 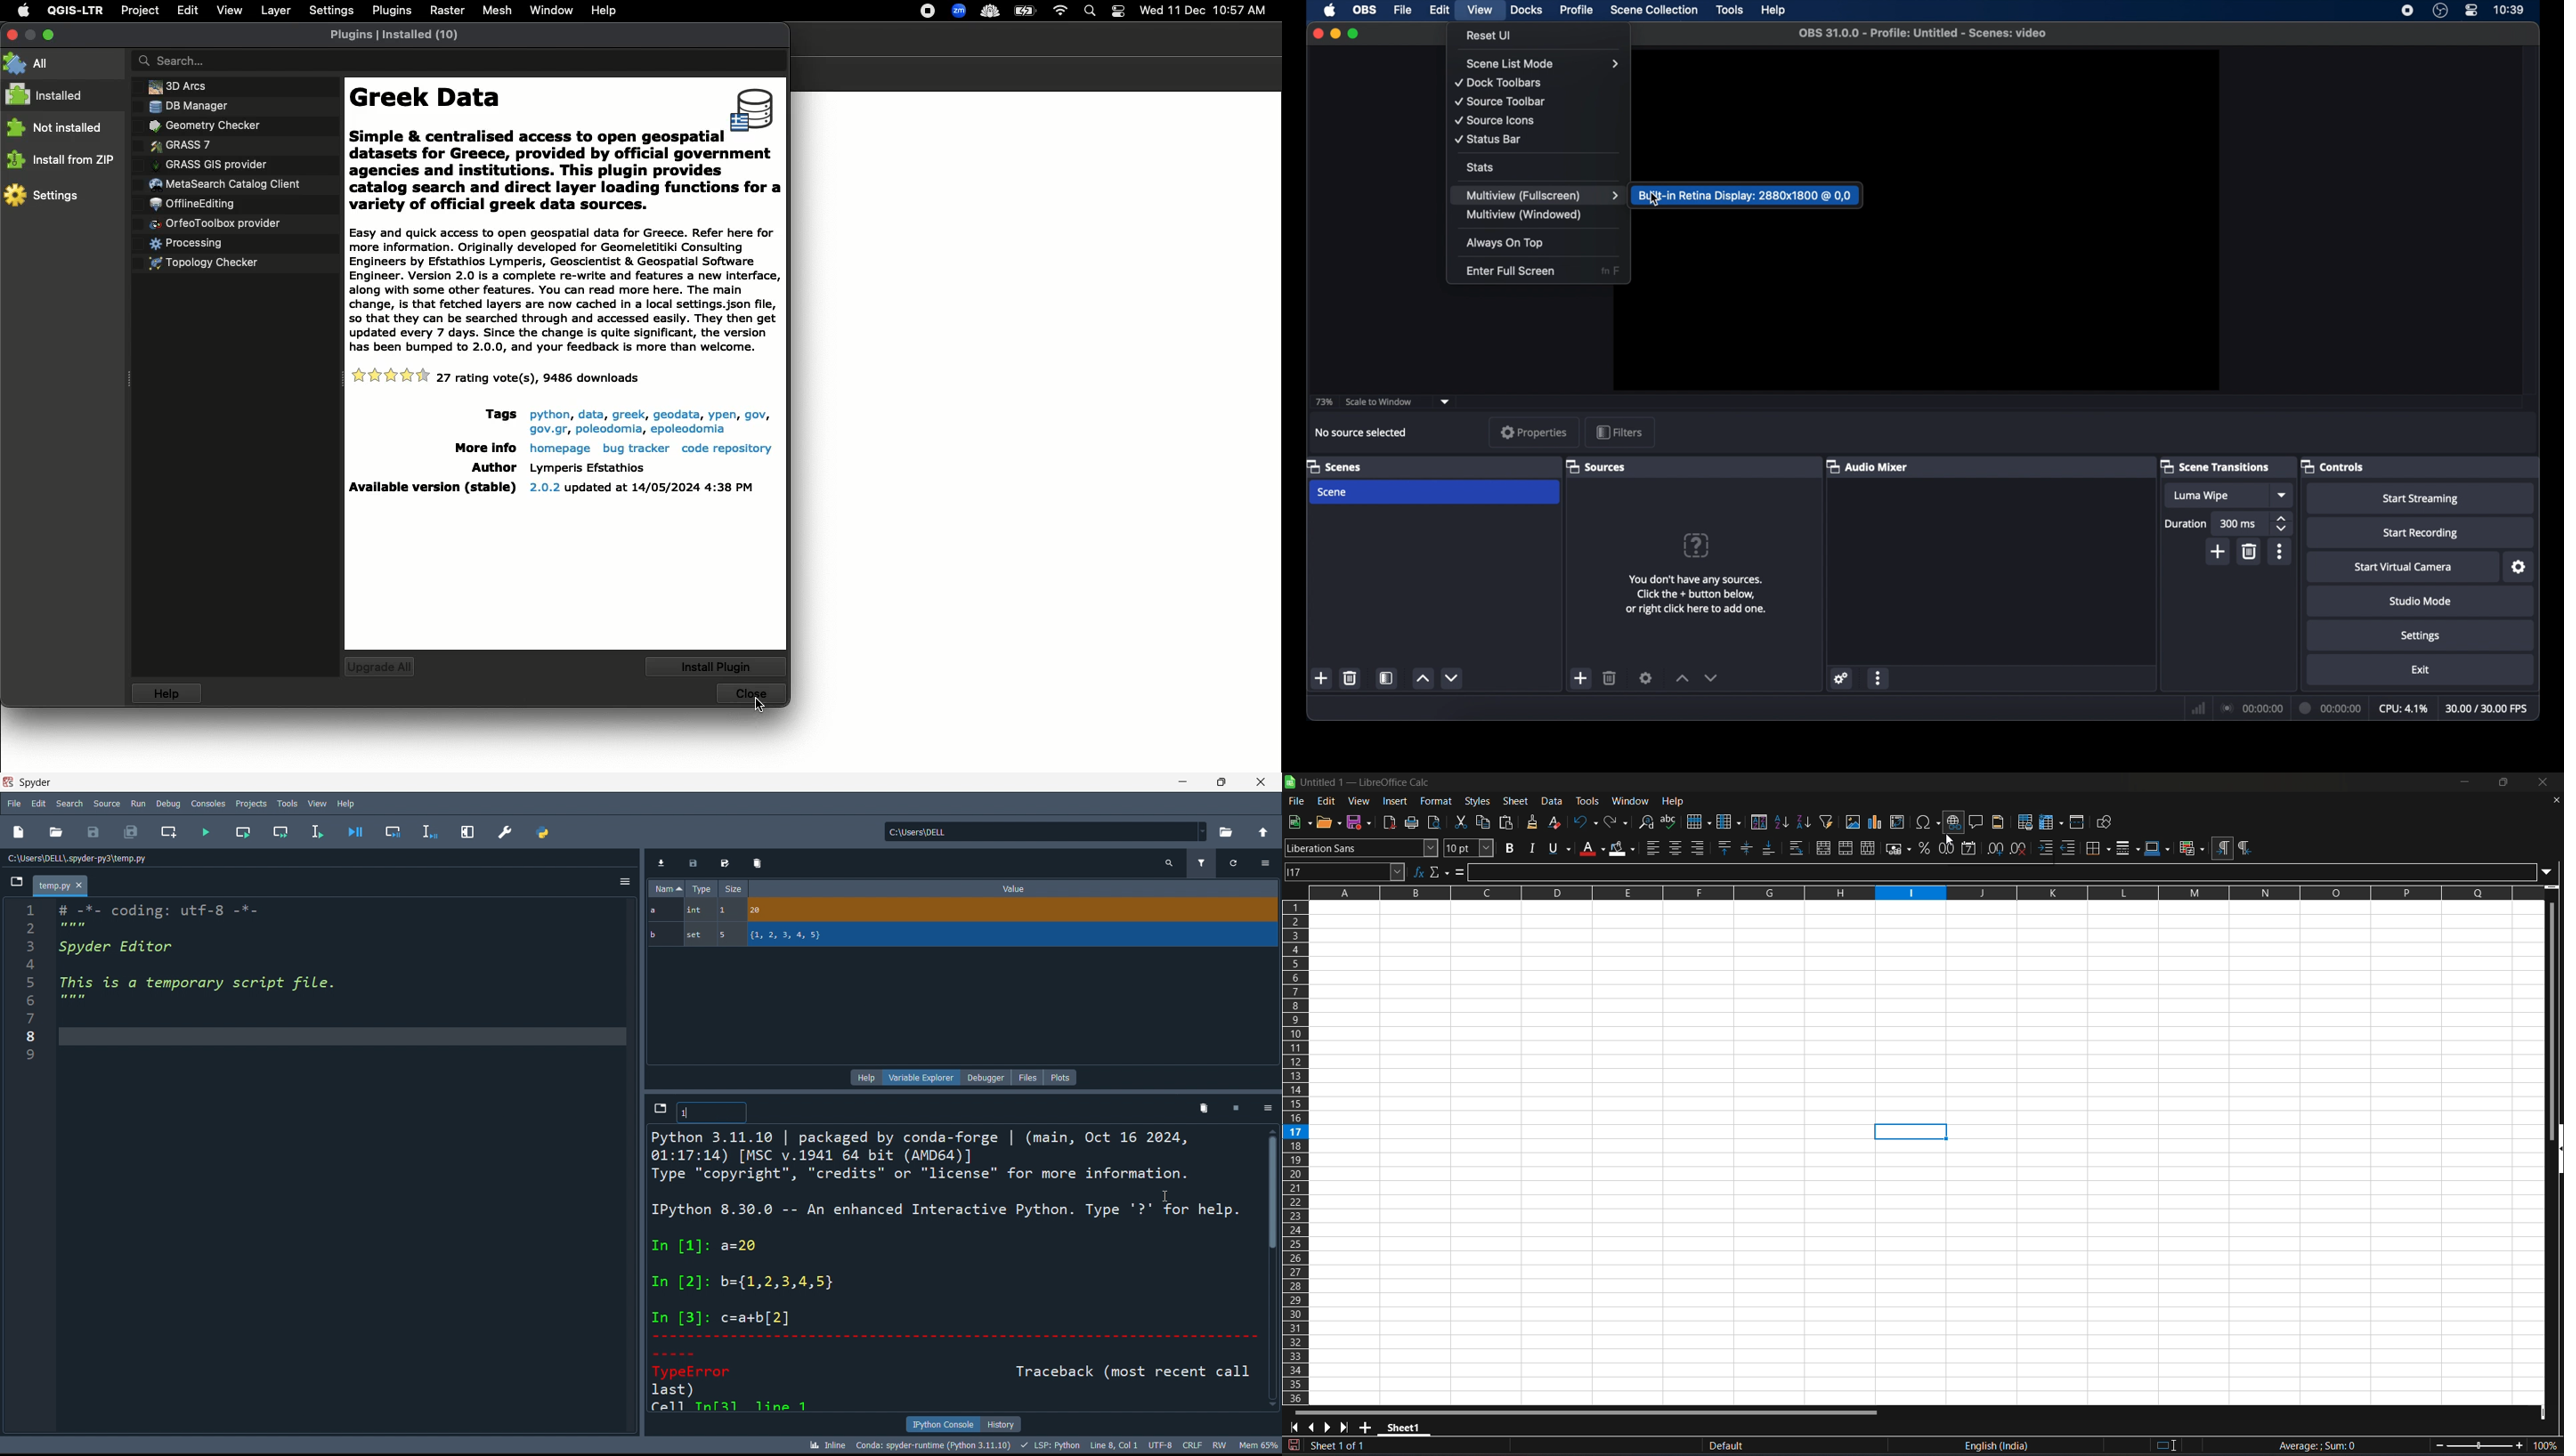 I want to click on maximize, so click(x=1220, y=782).